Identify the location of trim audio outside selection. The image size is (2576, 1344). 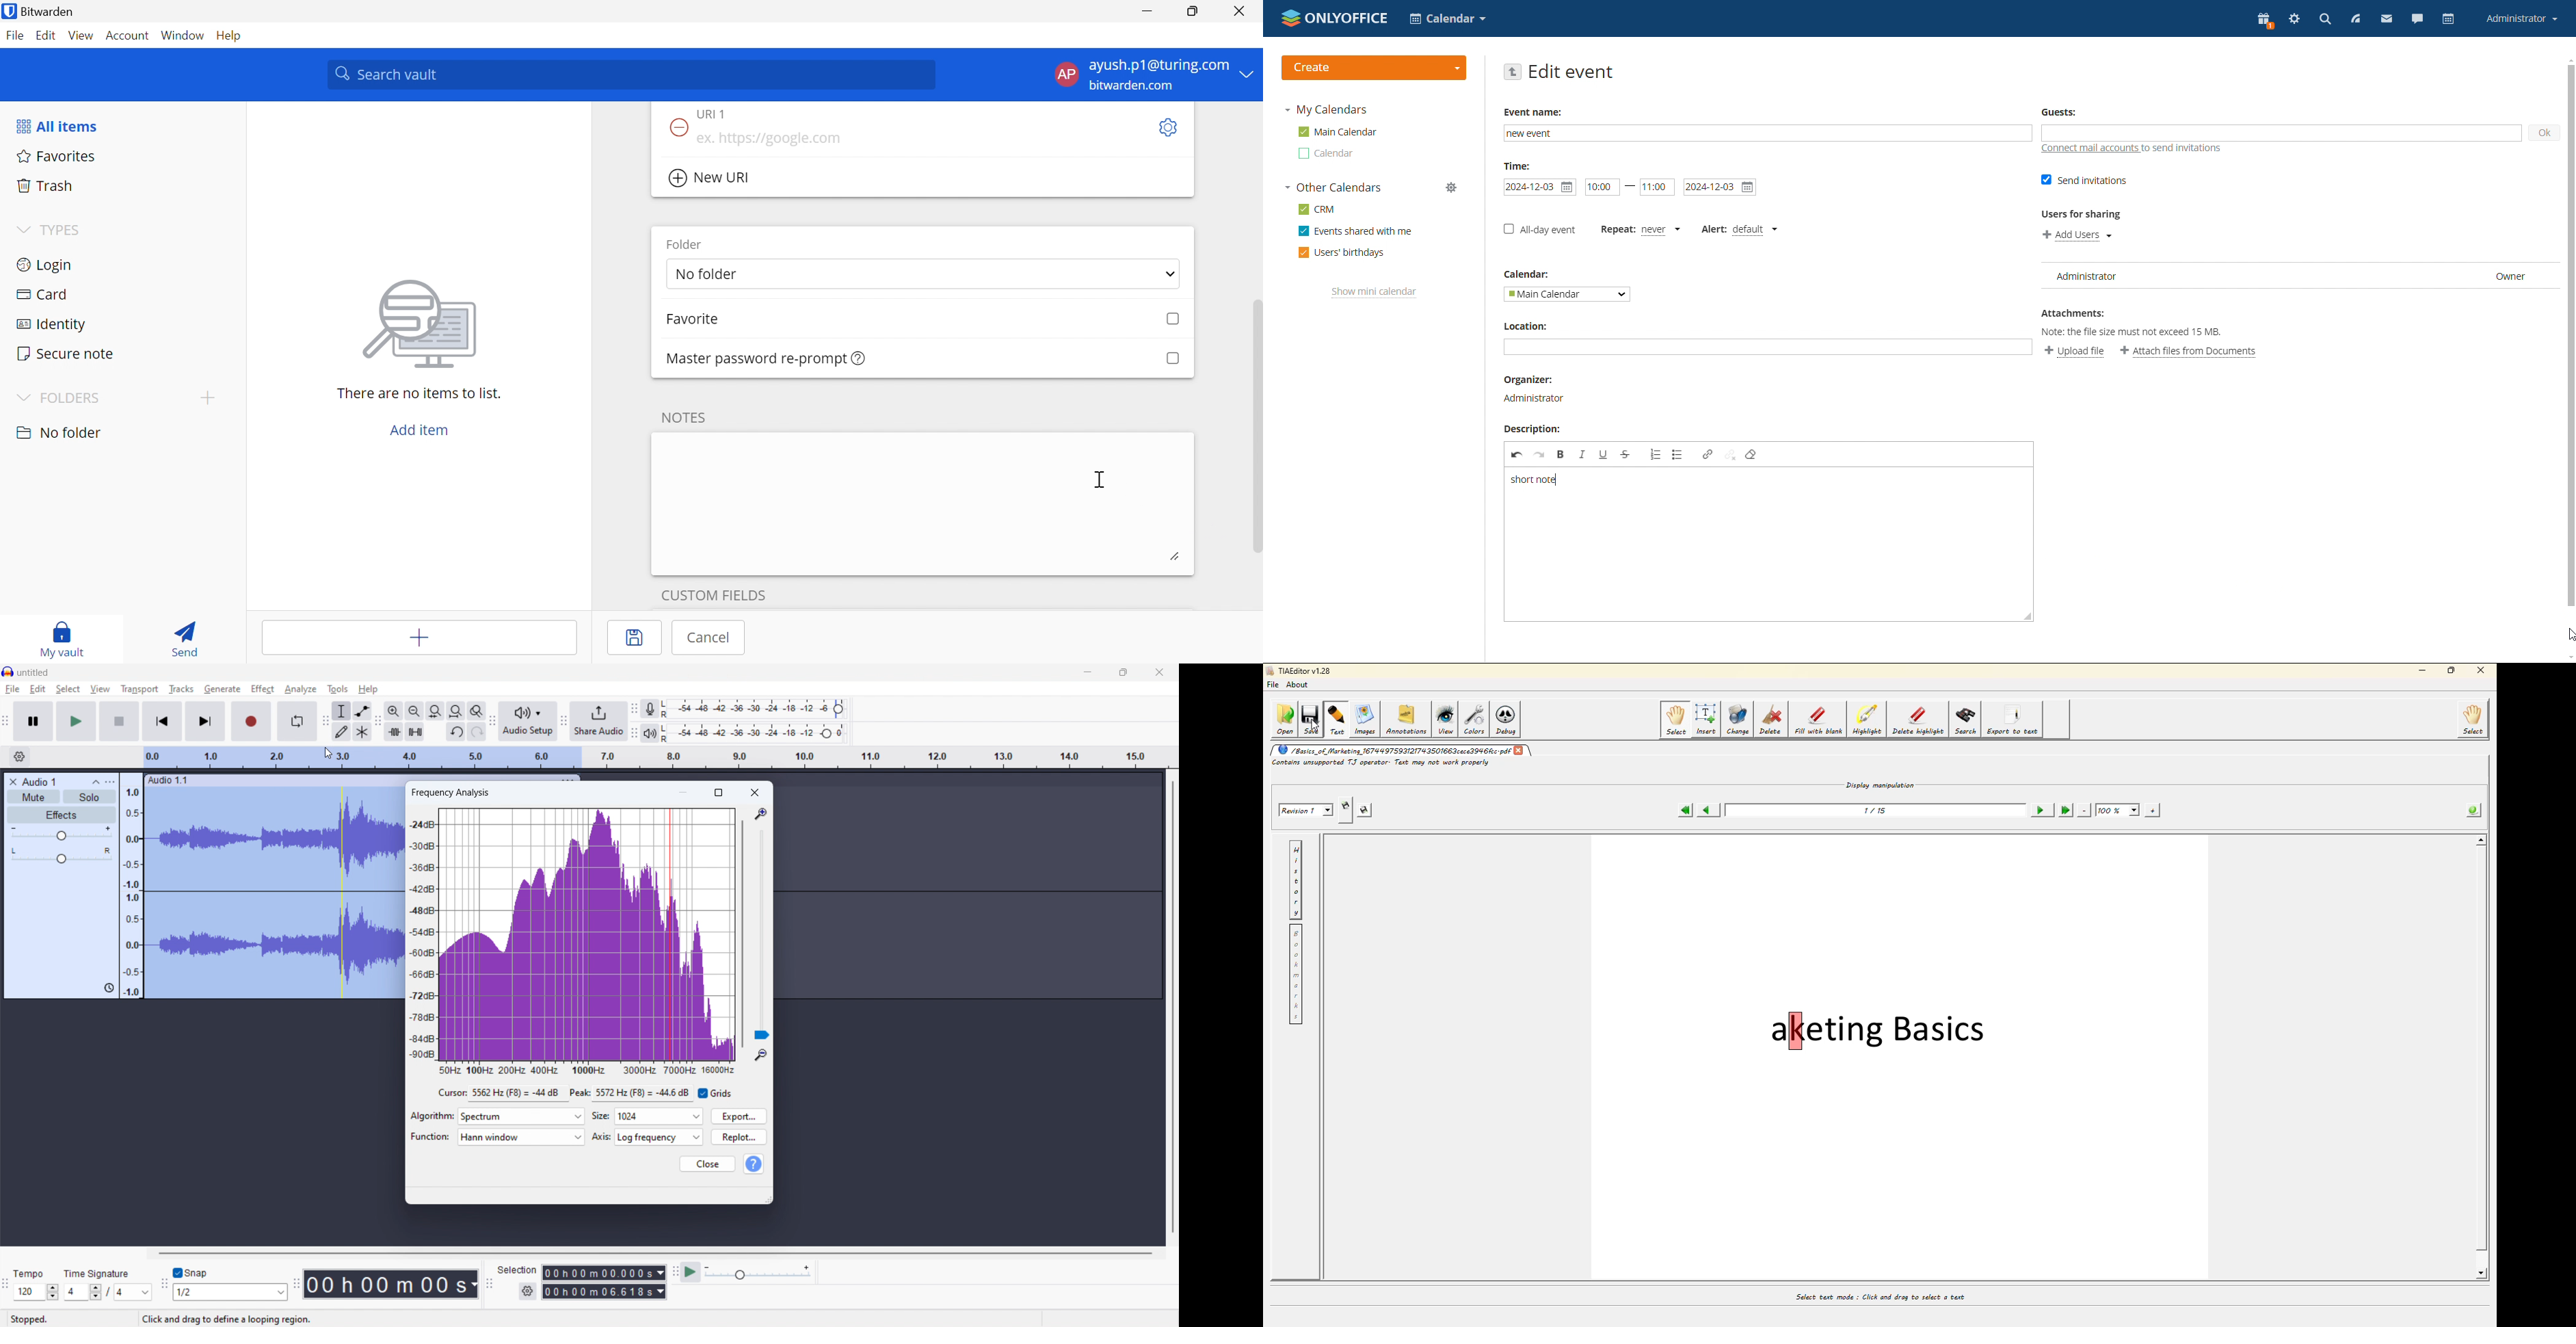
(394, 731).